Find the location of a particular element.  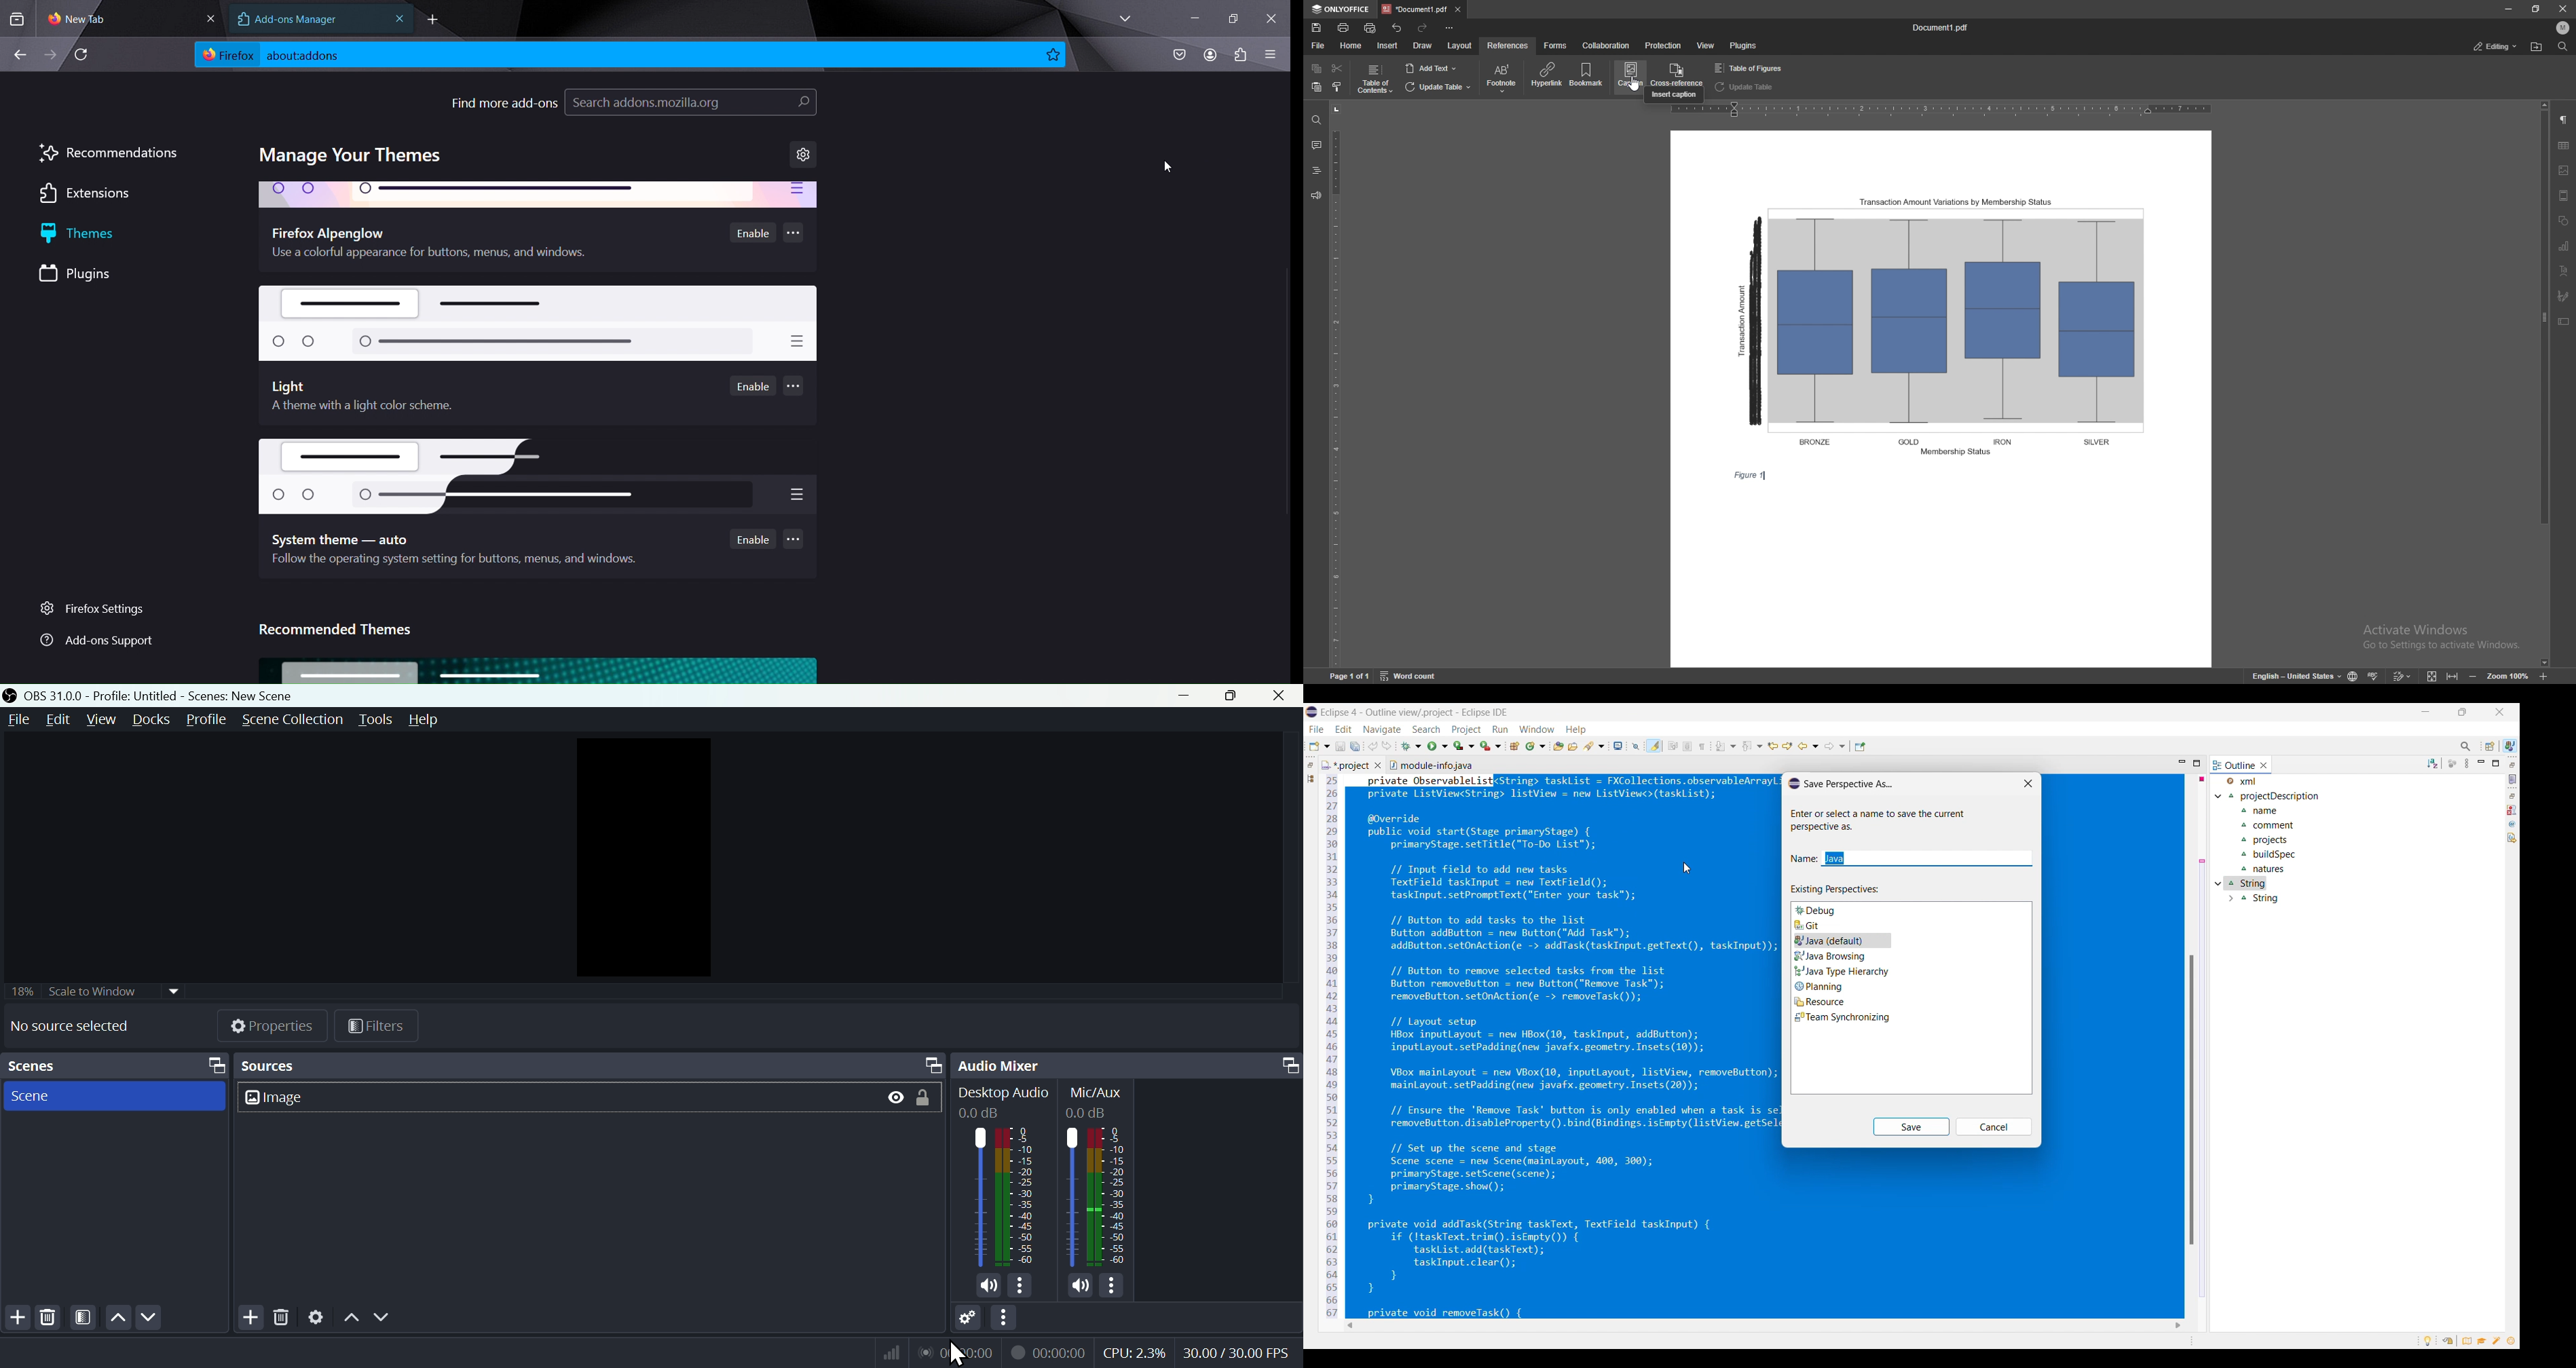

OBS 31.0 .0 profile untitled scenes new scene is located at coordinates (191, 694).